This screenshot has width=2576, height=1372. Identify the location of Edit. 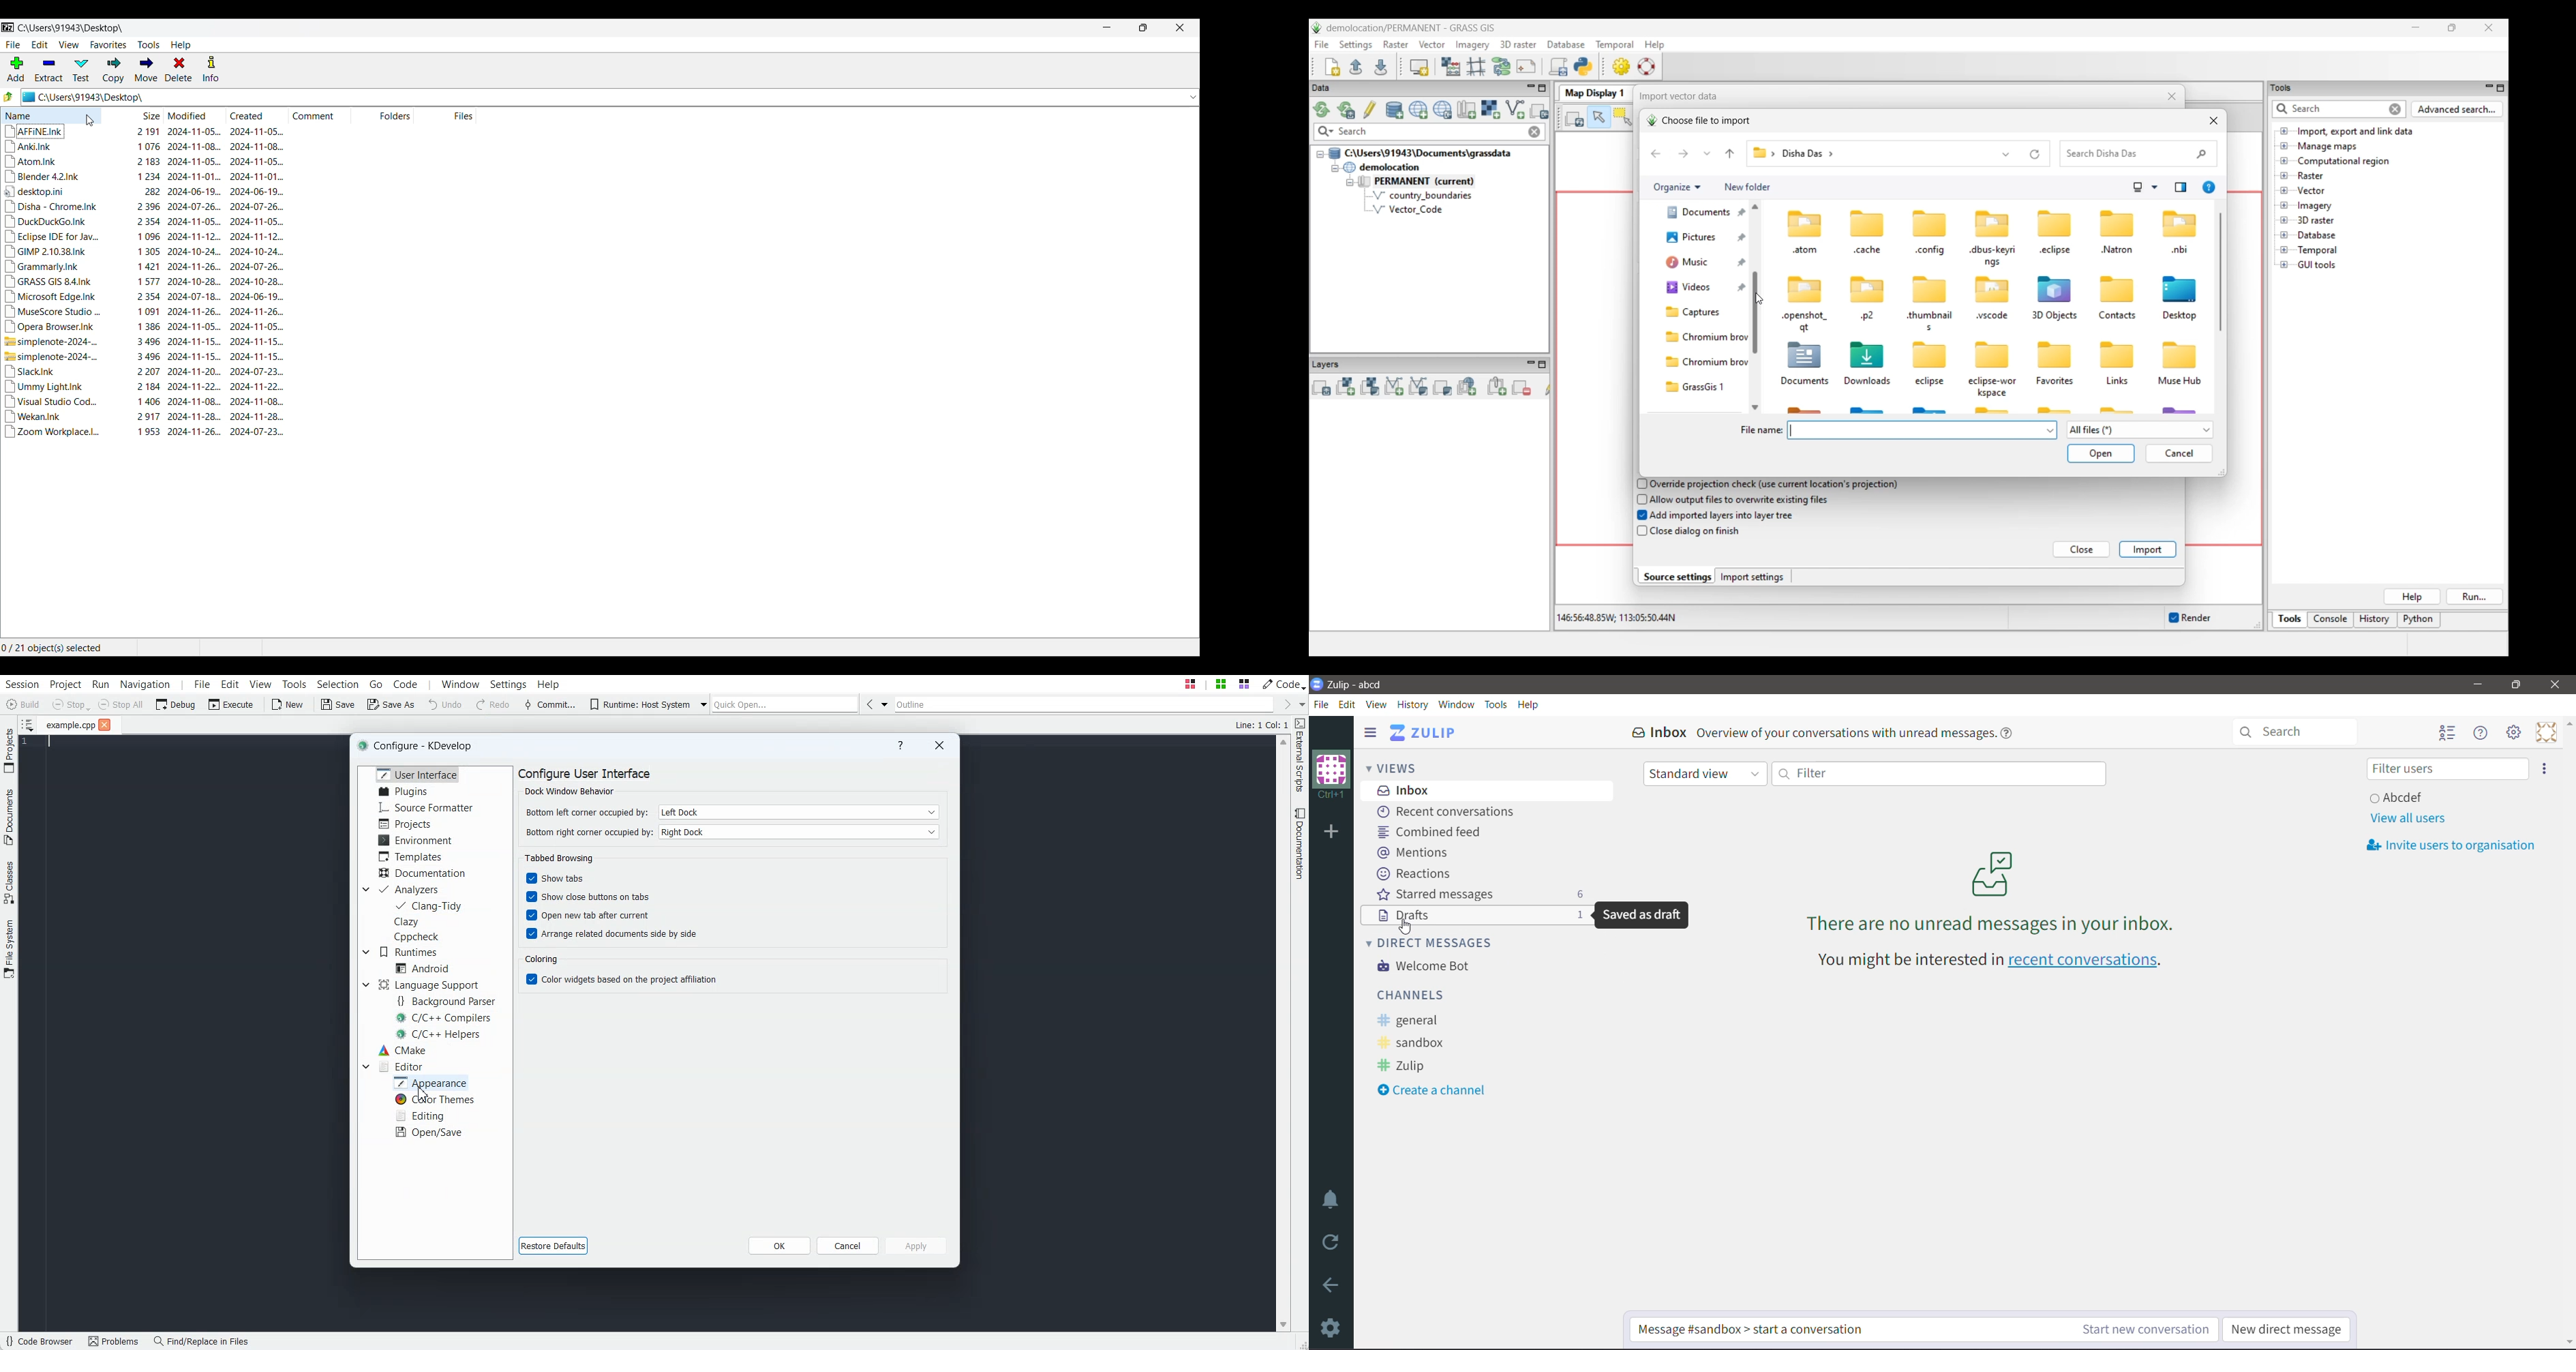
(40, 44).